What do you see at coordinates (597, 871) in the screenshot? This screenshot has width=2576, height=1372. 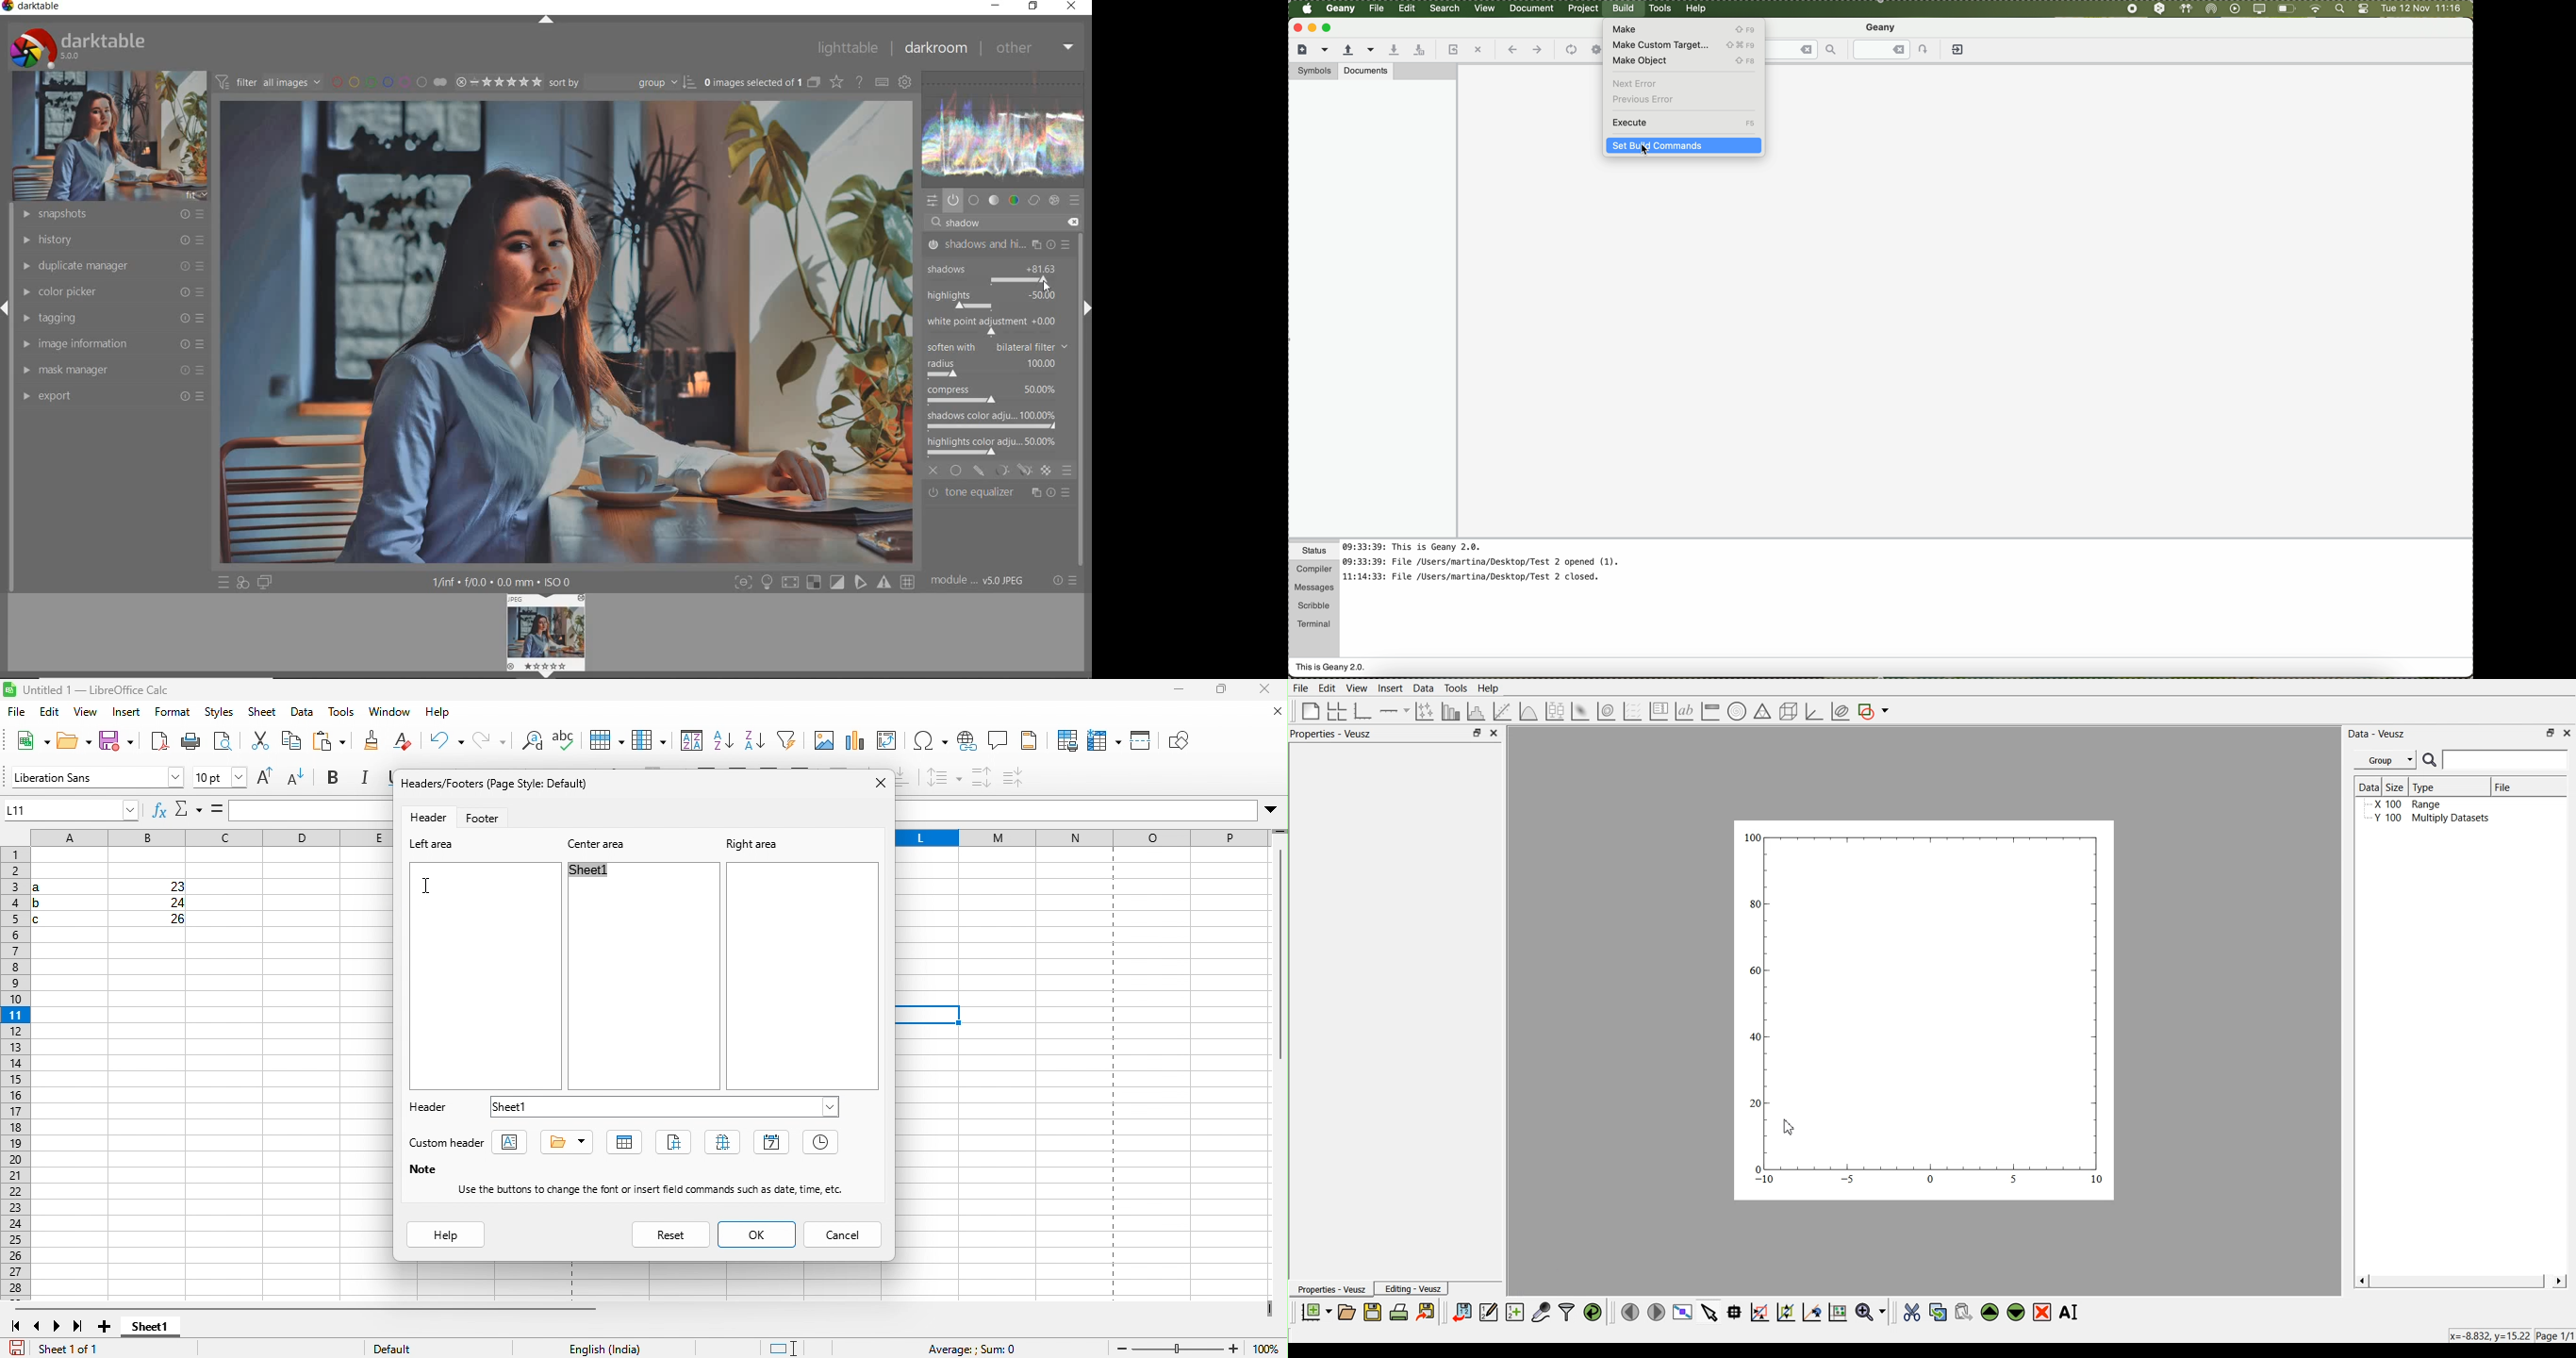 I see `sheet1` at bounding box center [597, 871].